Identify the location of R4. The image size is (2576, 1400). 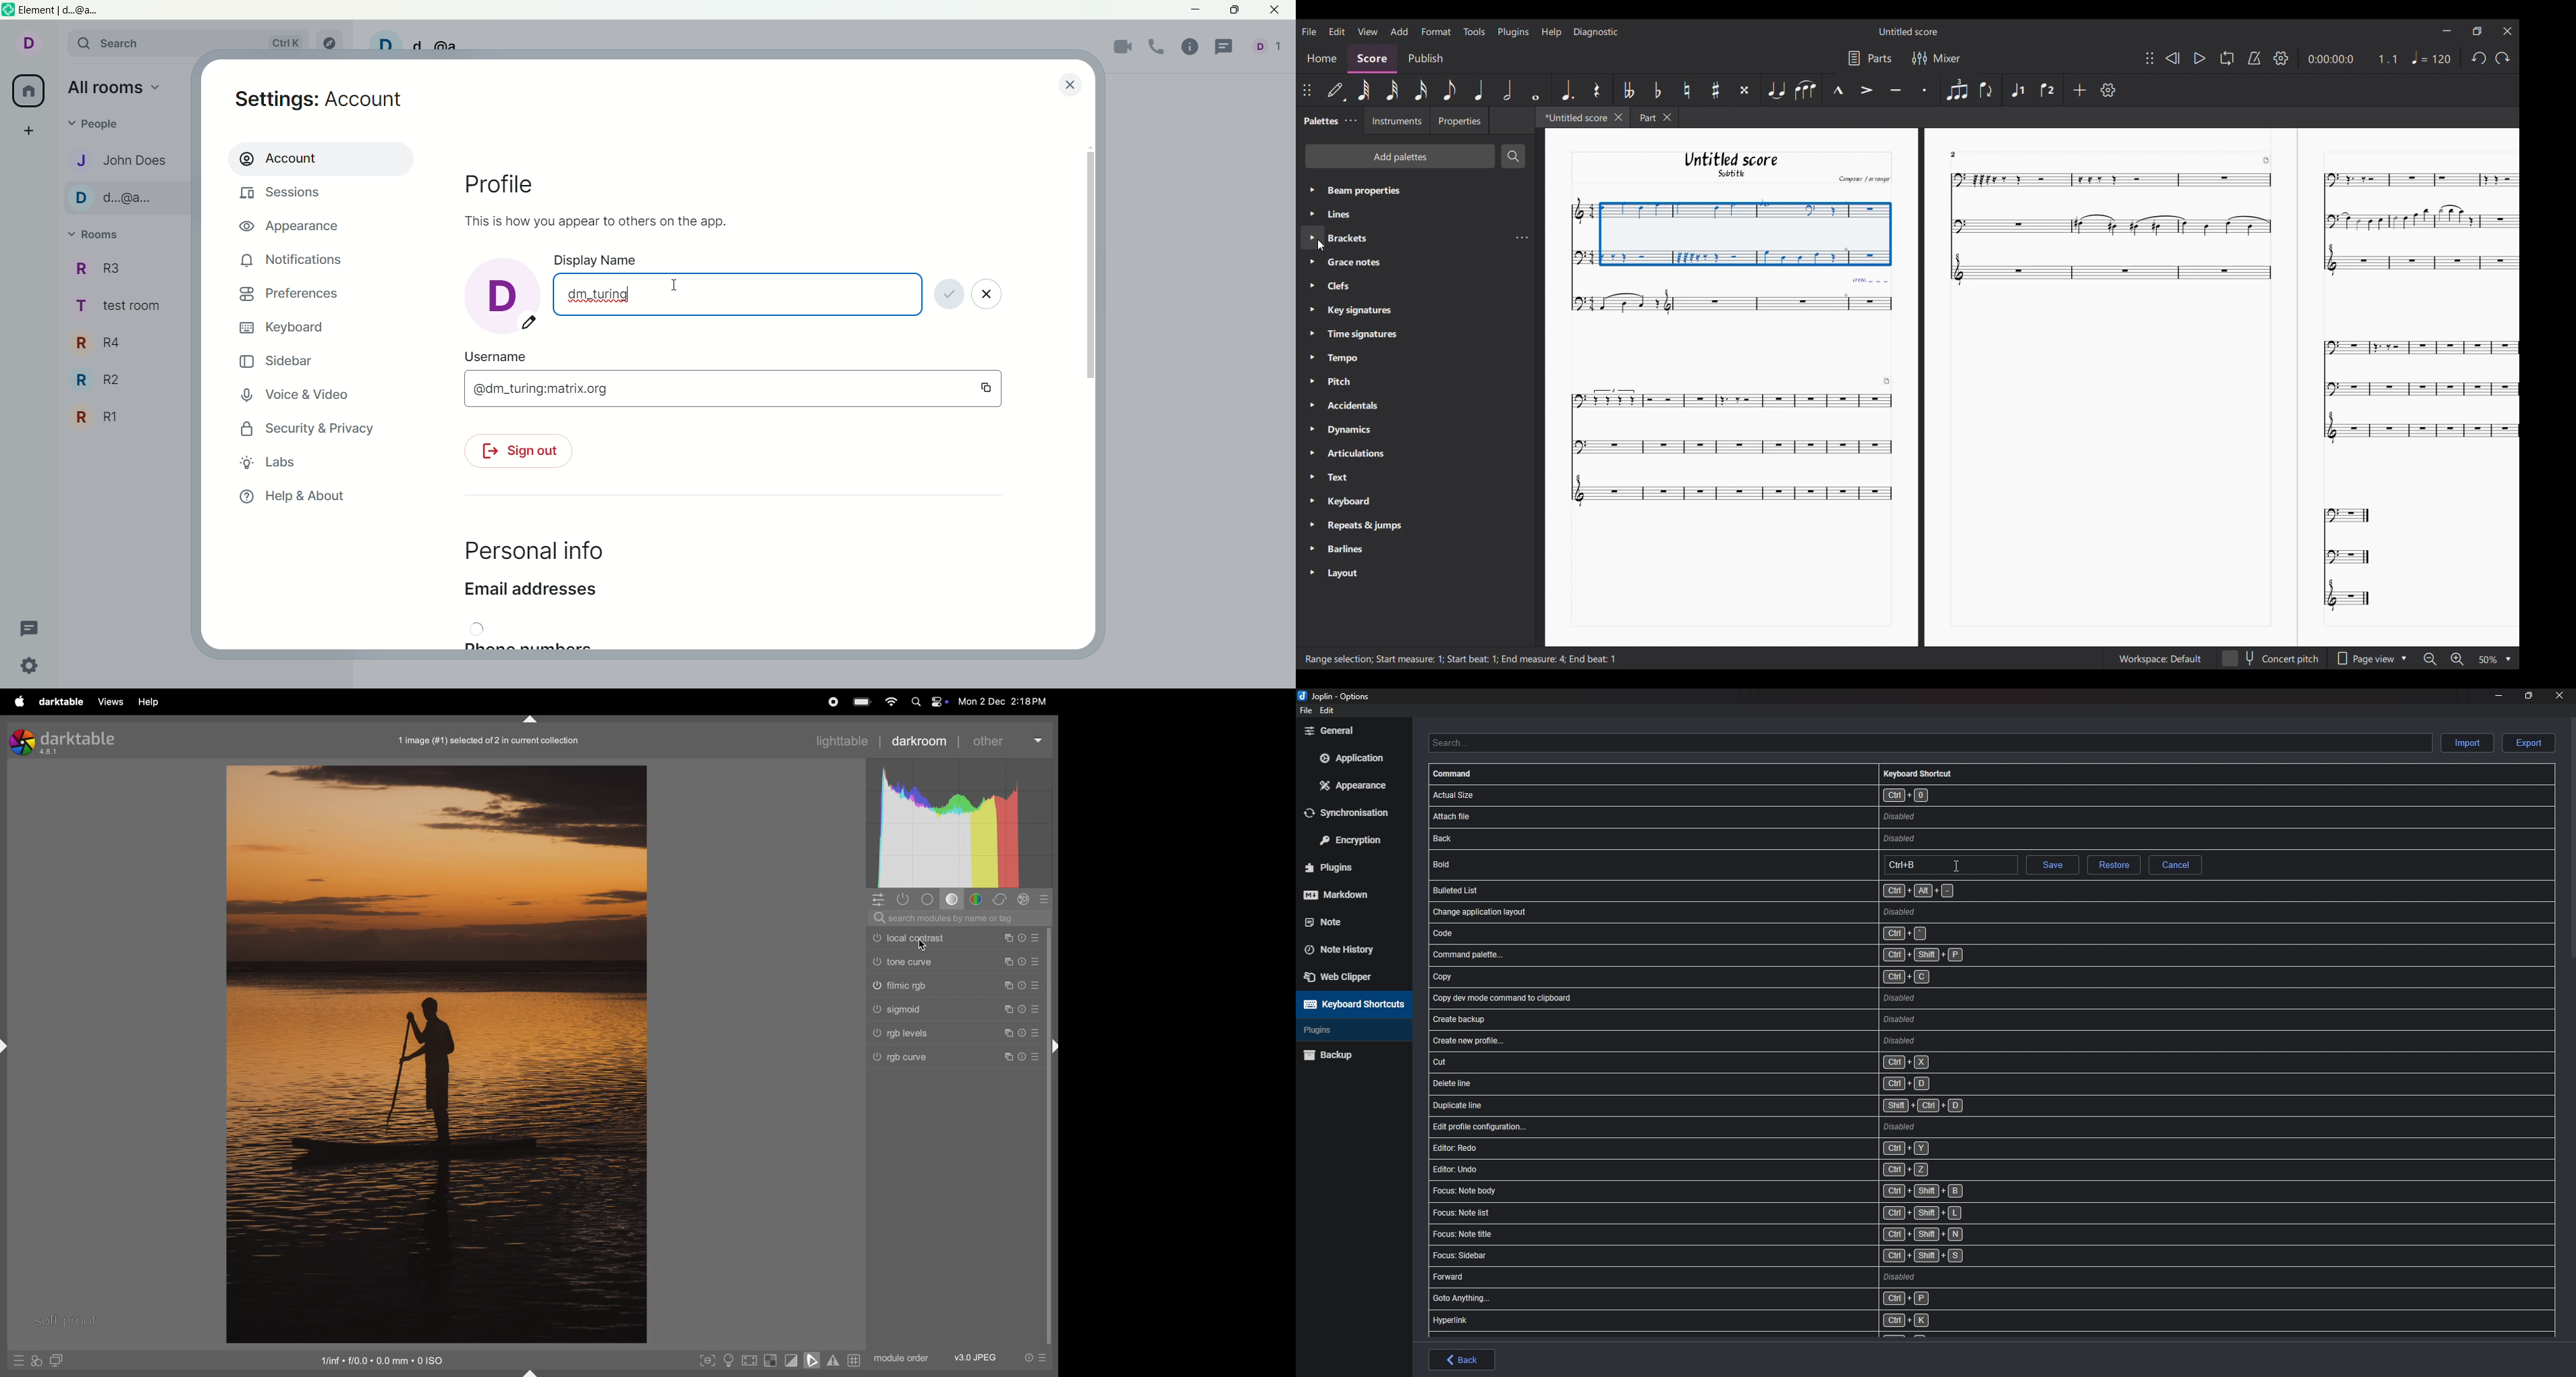
(104, 343).